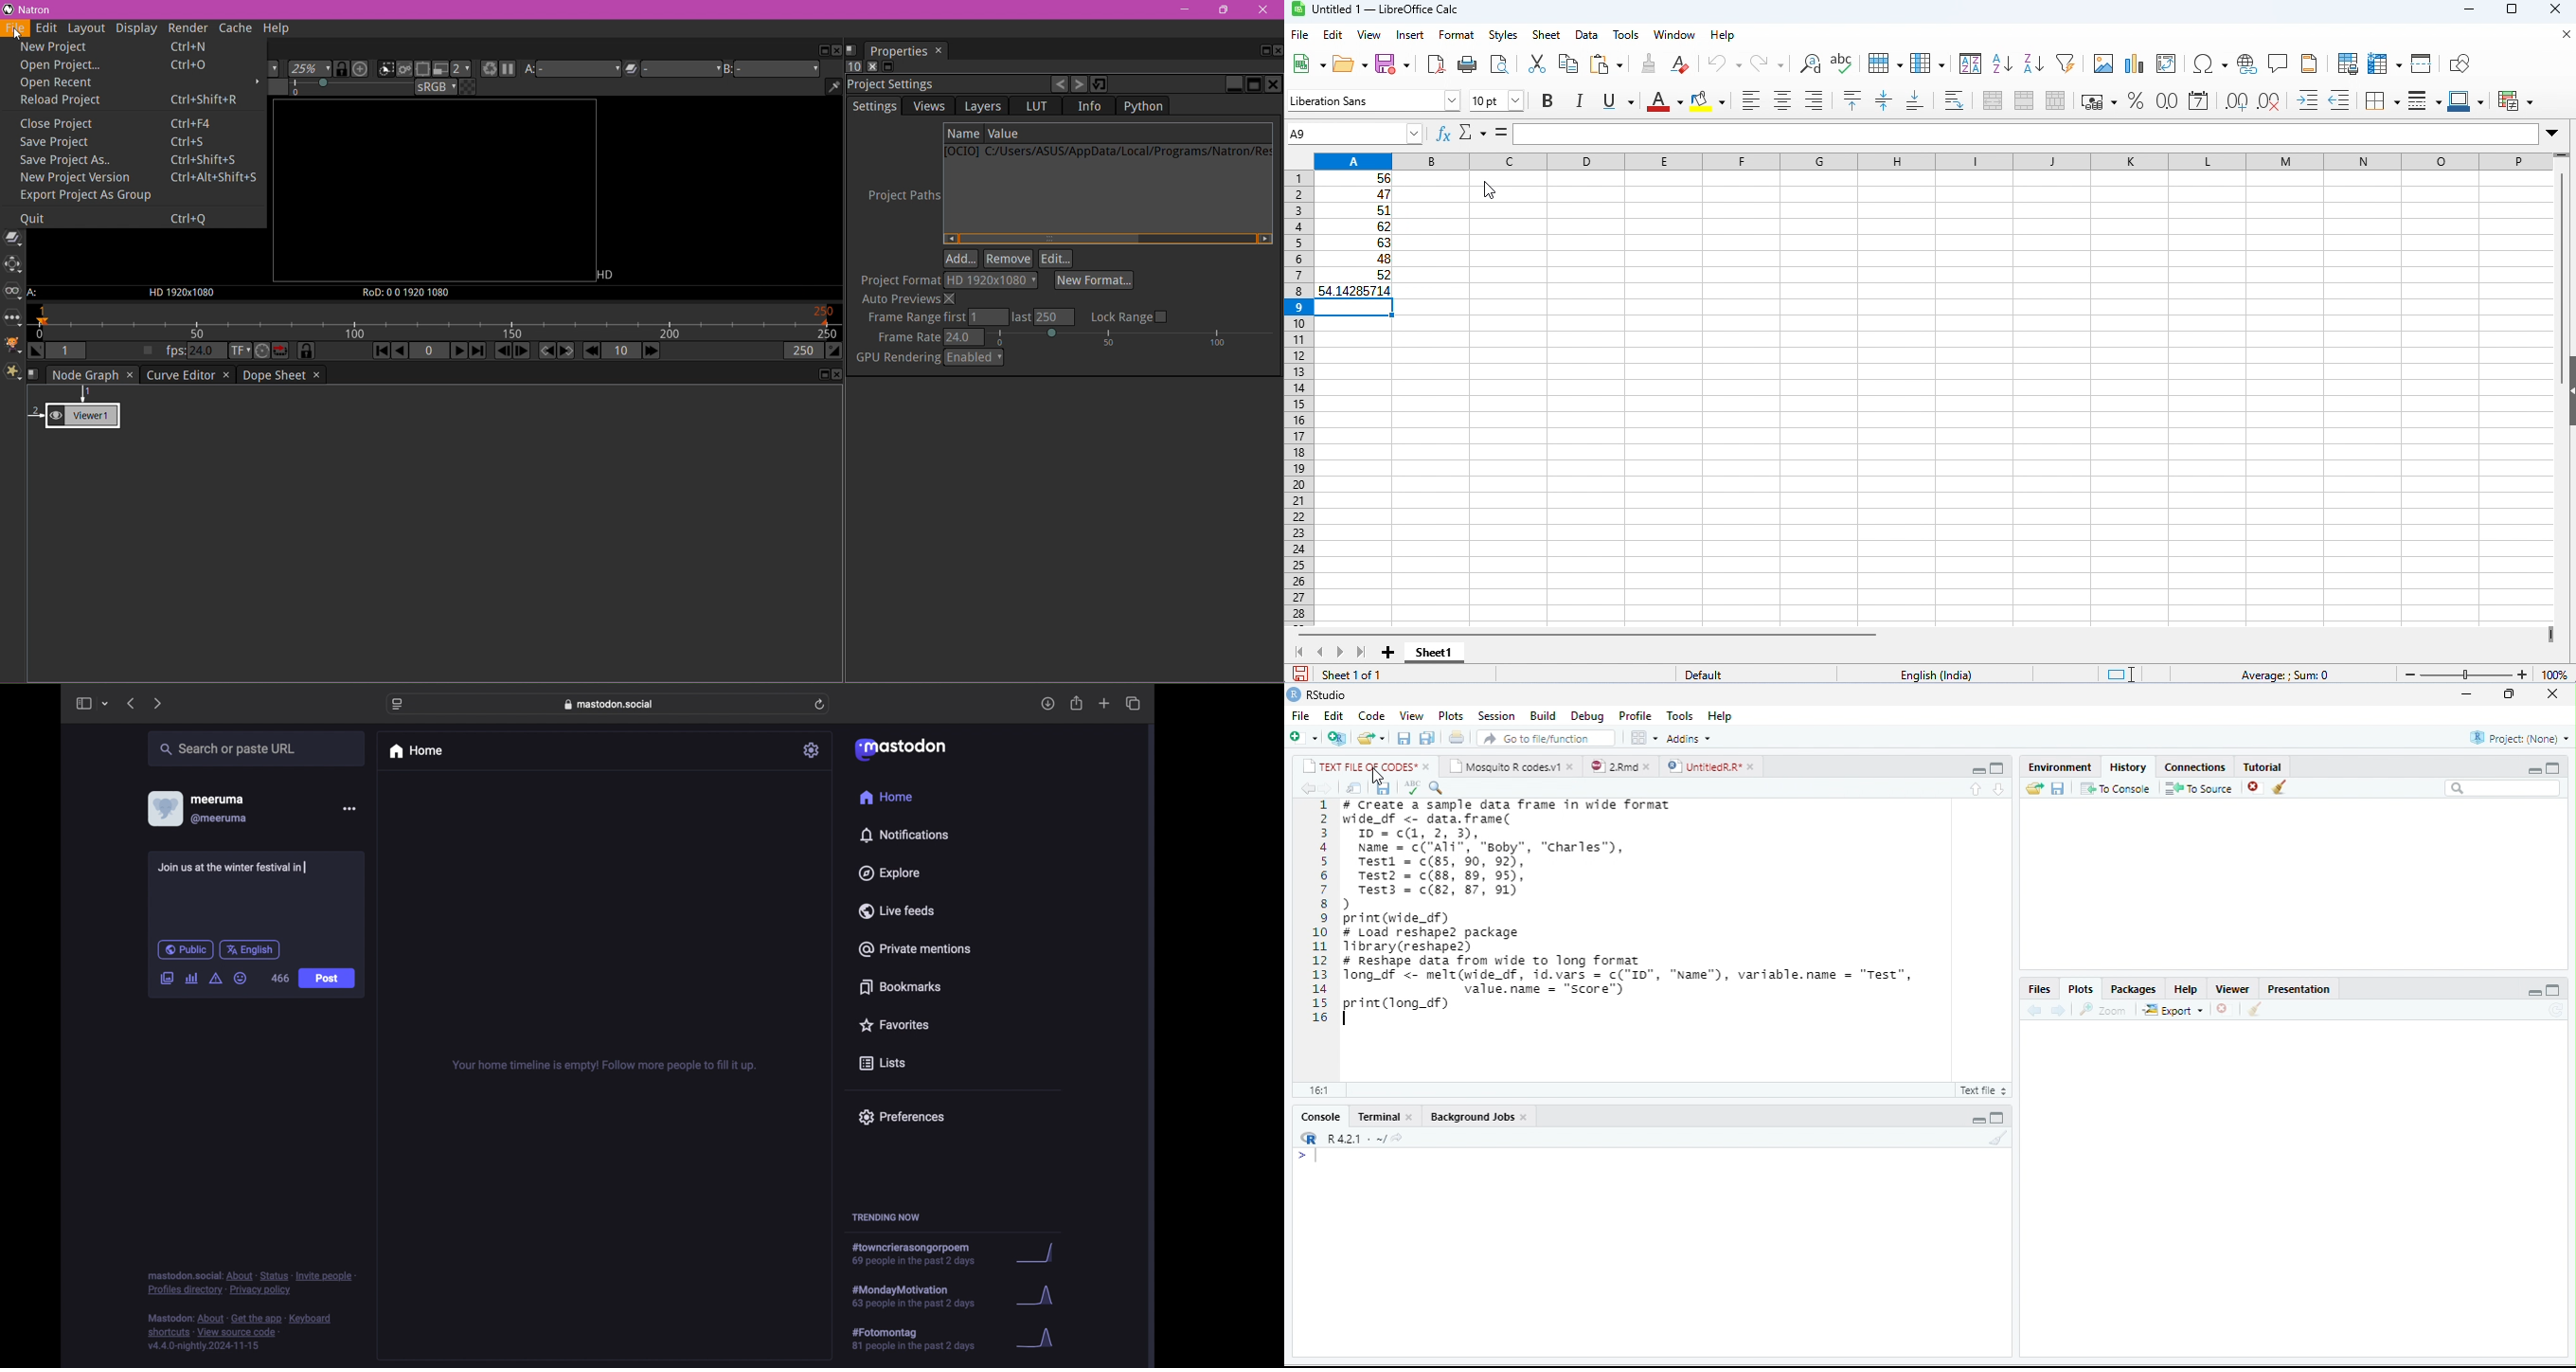  Describe the element at coordinates (1639, 983) in the screenshot. I see `# Reshape data from wide to long format

Tong_df <- melt(wide_df, id.vars = c("ID", "Name"), variable.name = "Test",
value.name = “score”)

print(long_df)` at that location.